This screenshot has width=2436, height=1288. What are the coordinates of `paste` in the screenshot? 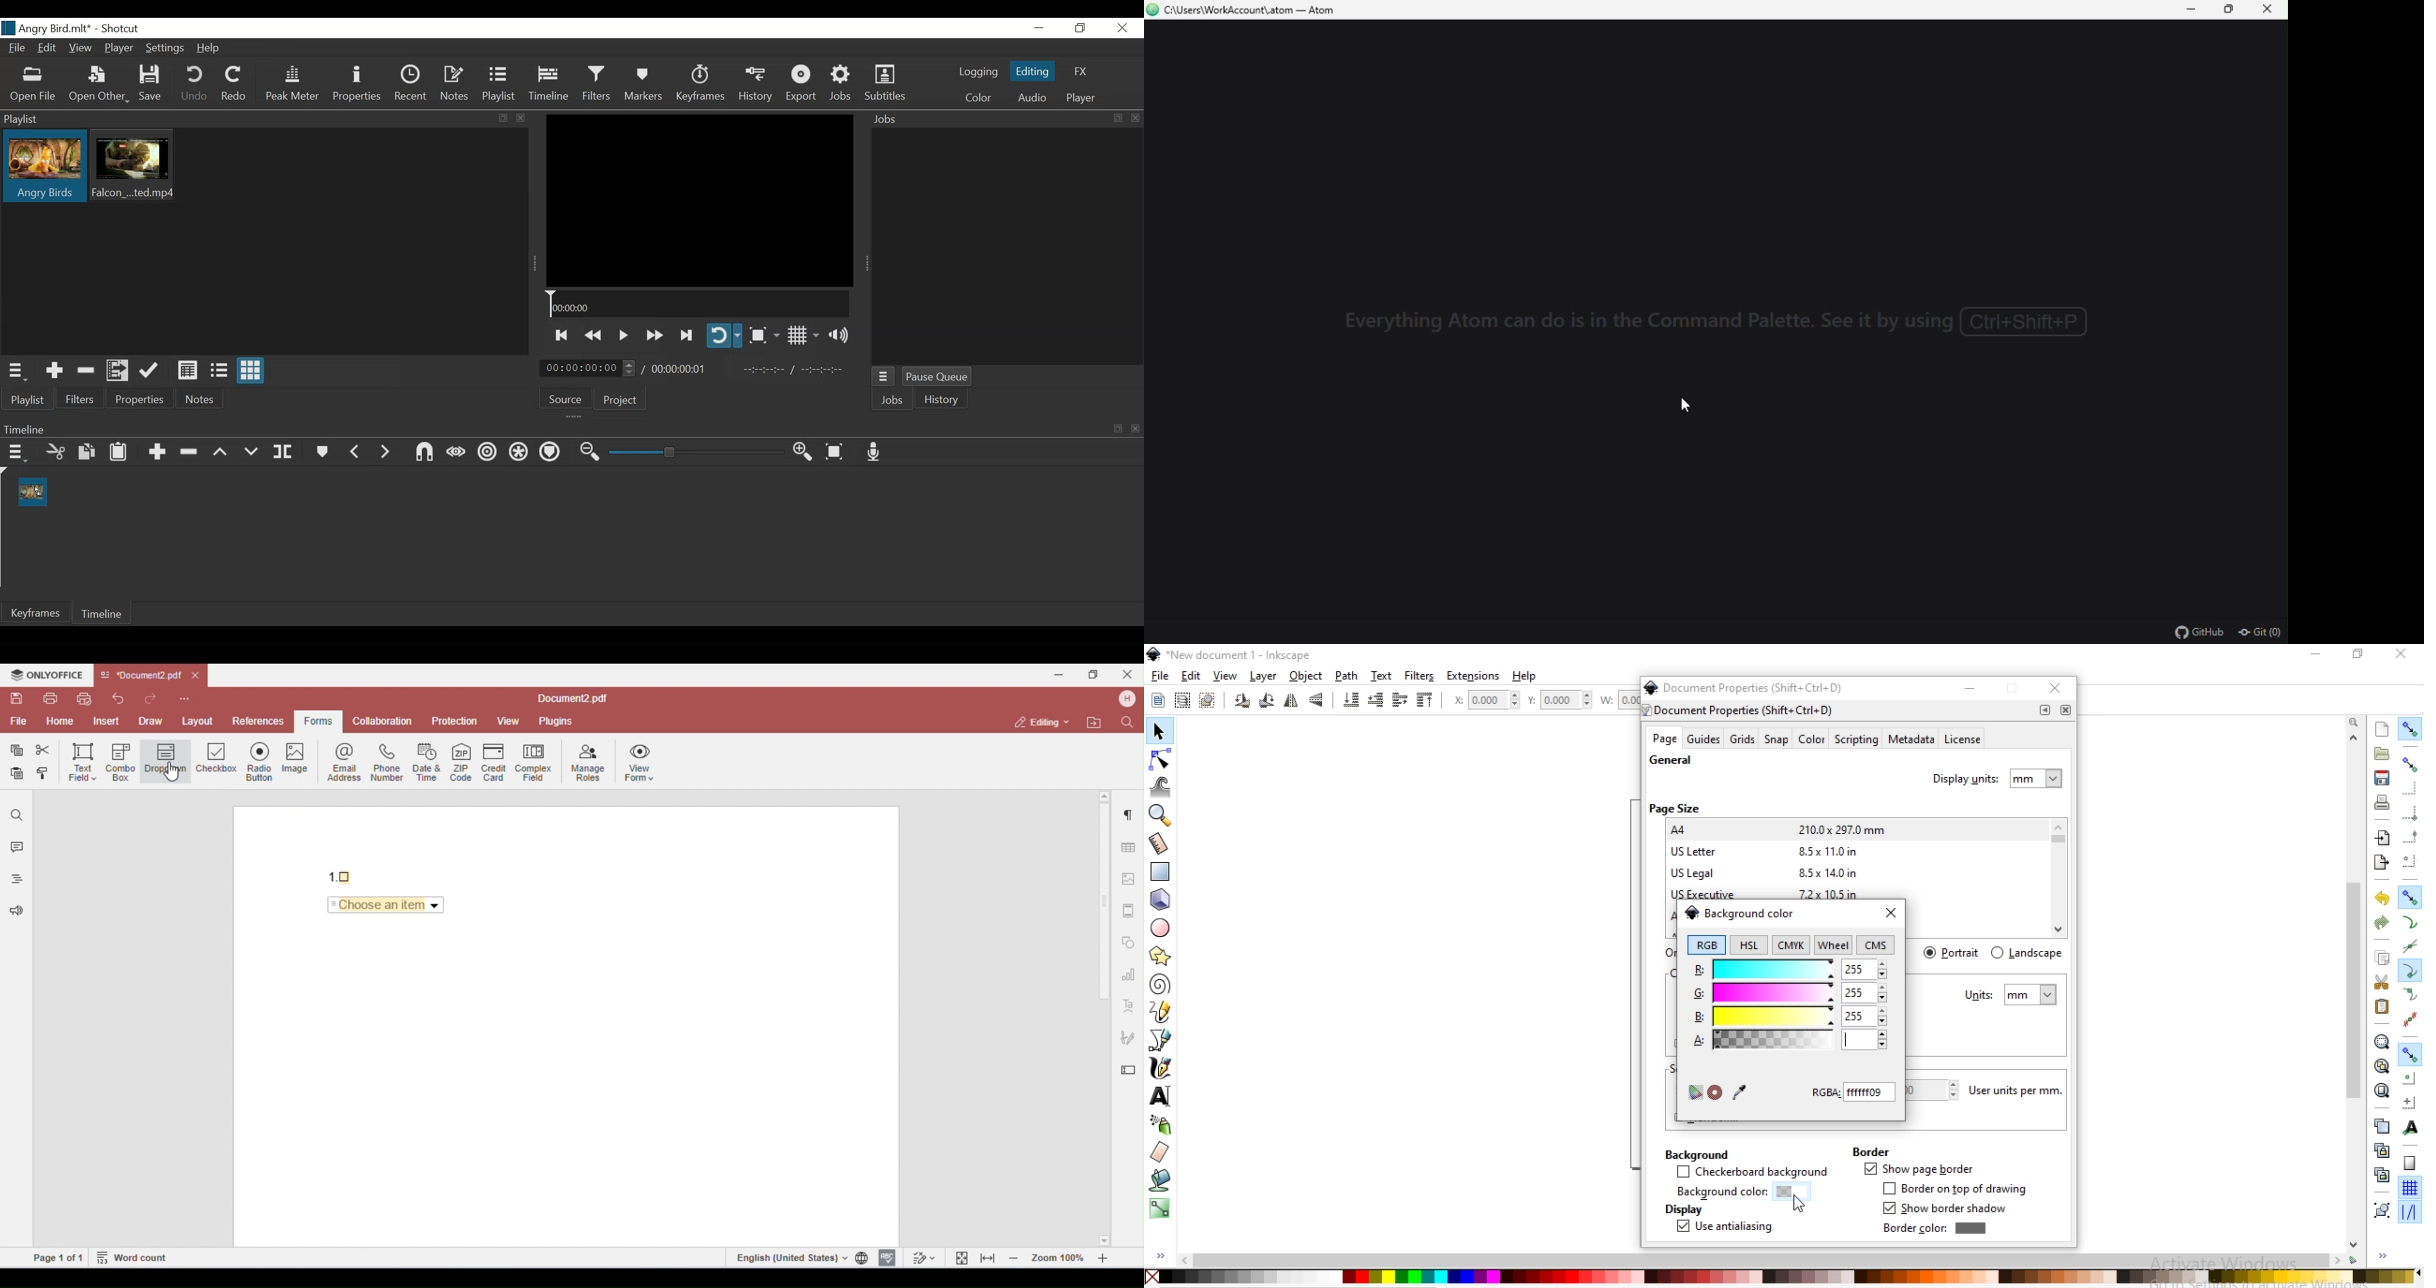 It's located at (2382, 1007).